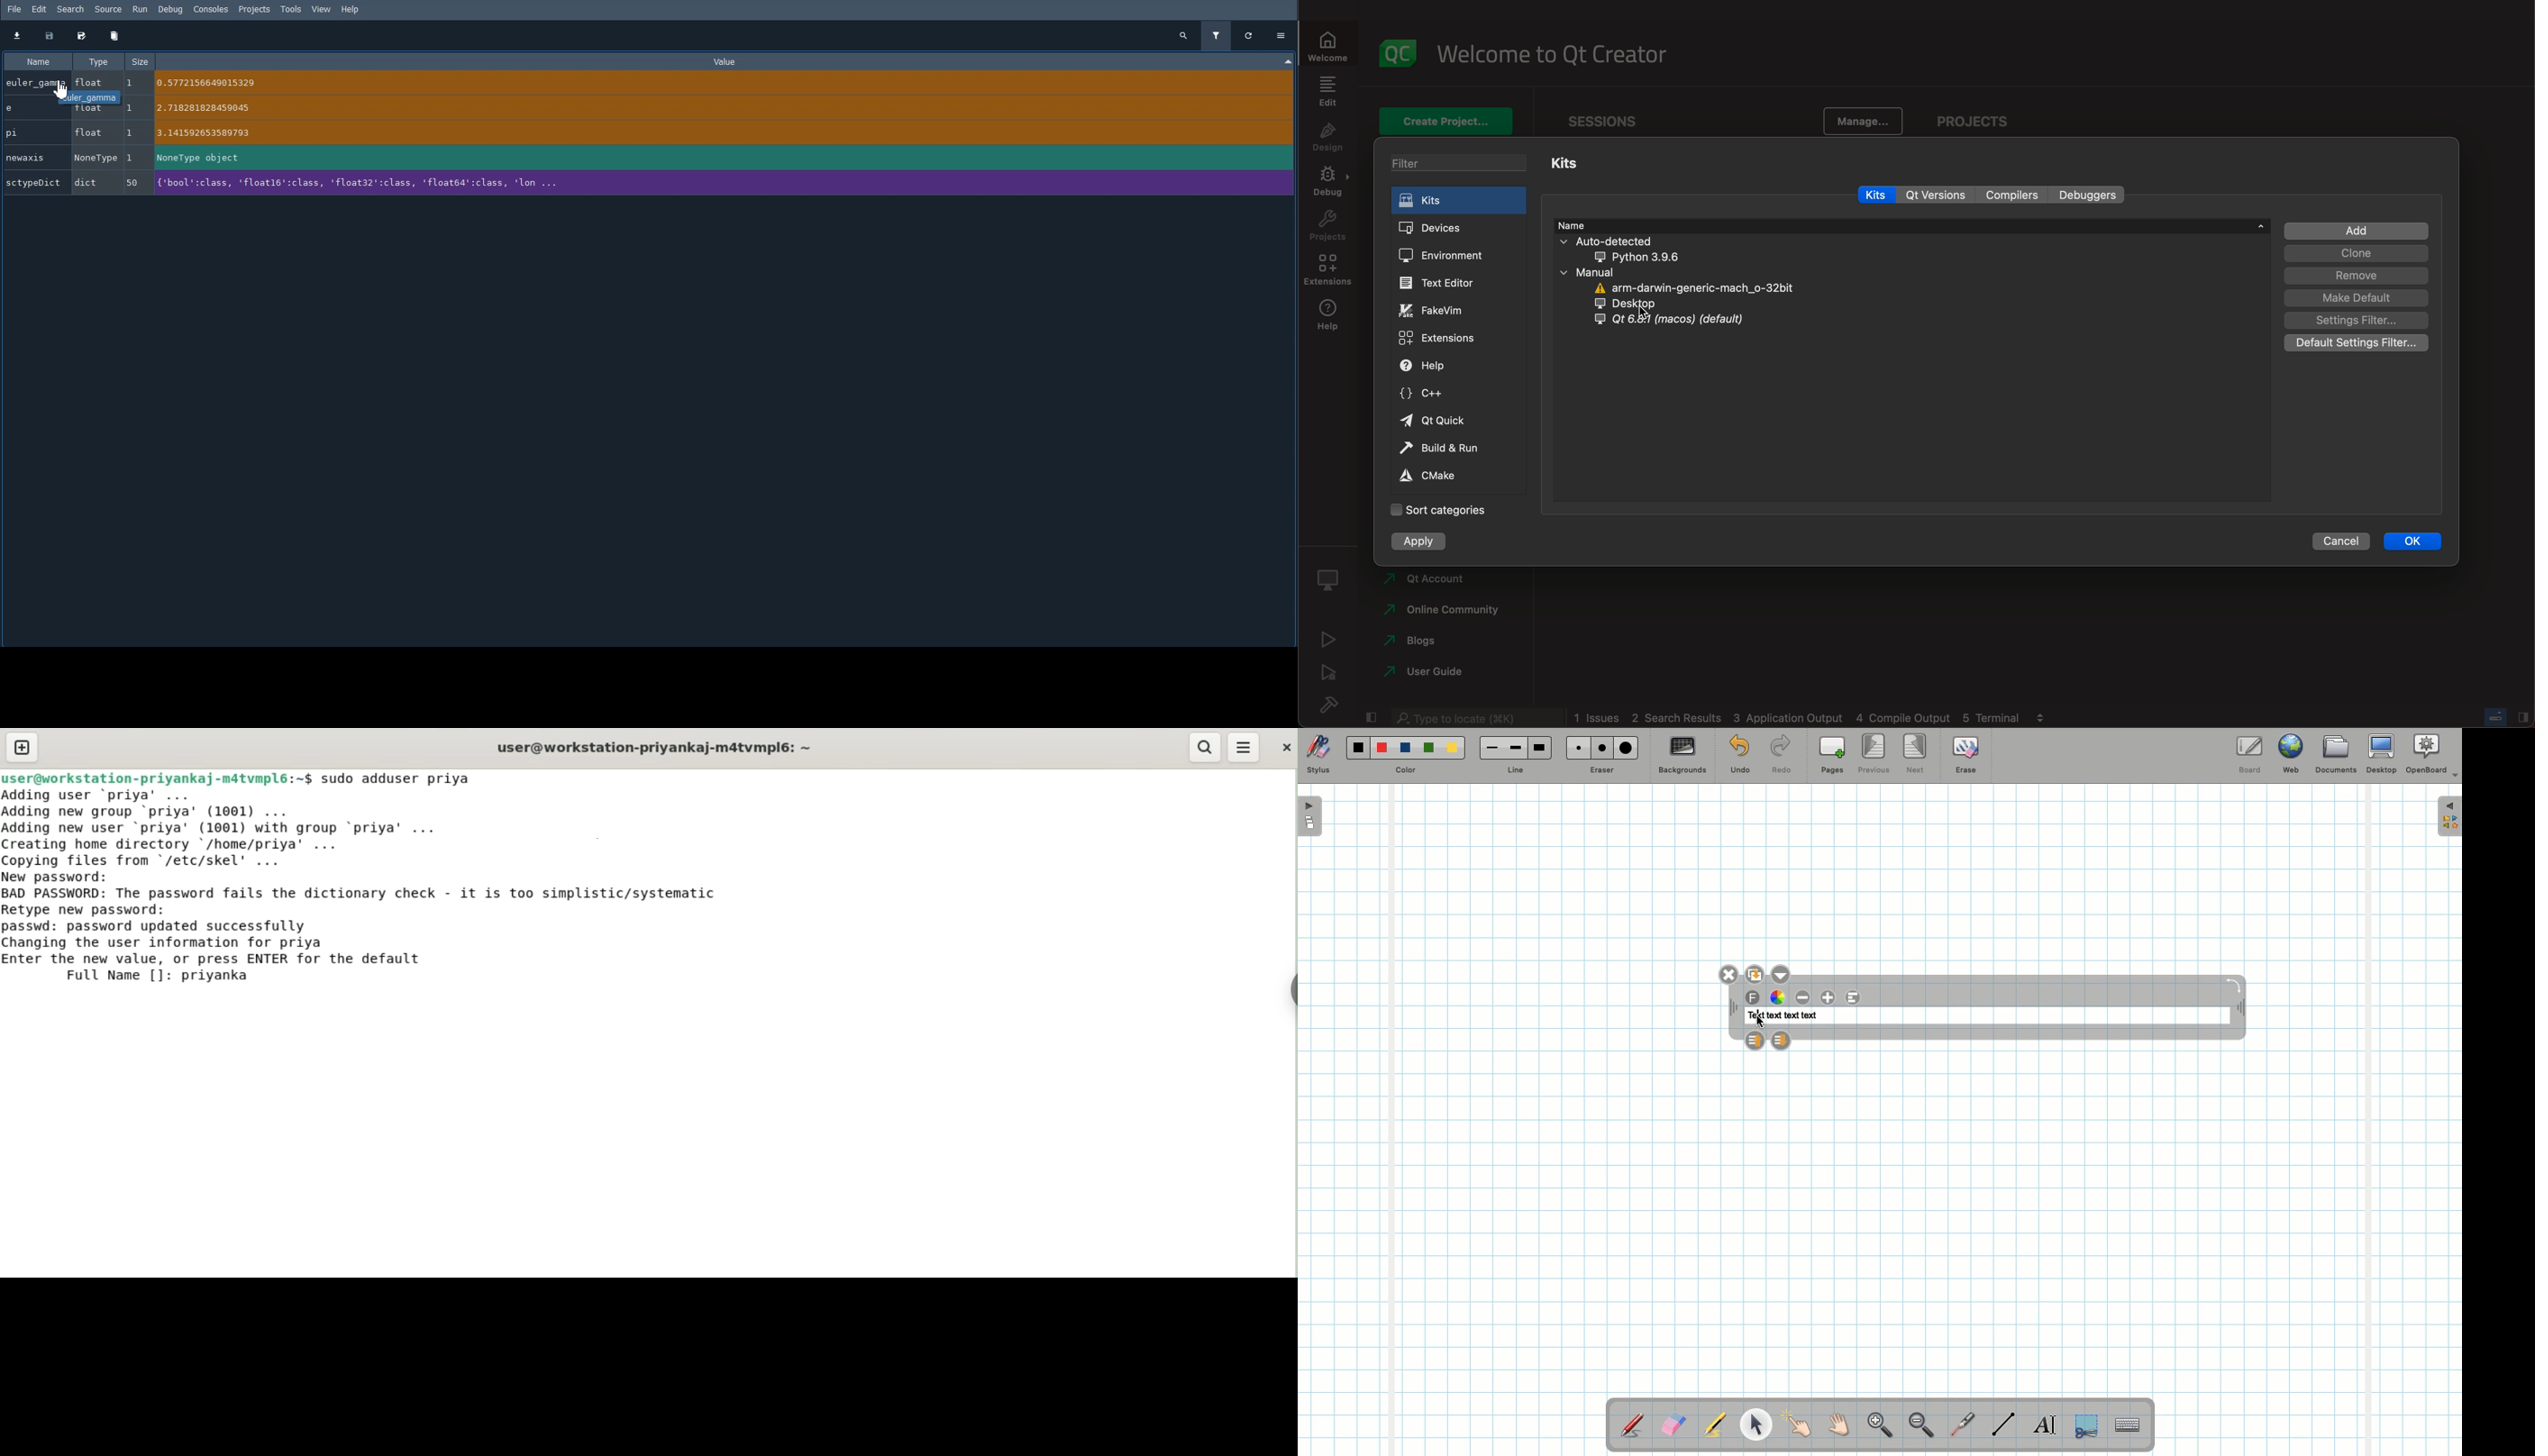  What do you see at coordinates (107, 8) in the screenshot?
I see `Source` at bounding box center [107, 8].